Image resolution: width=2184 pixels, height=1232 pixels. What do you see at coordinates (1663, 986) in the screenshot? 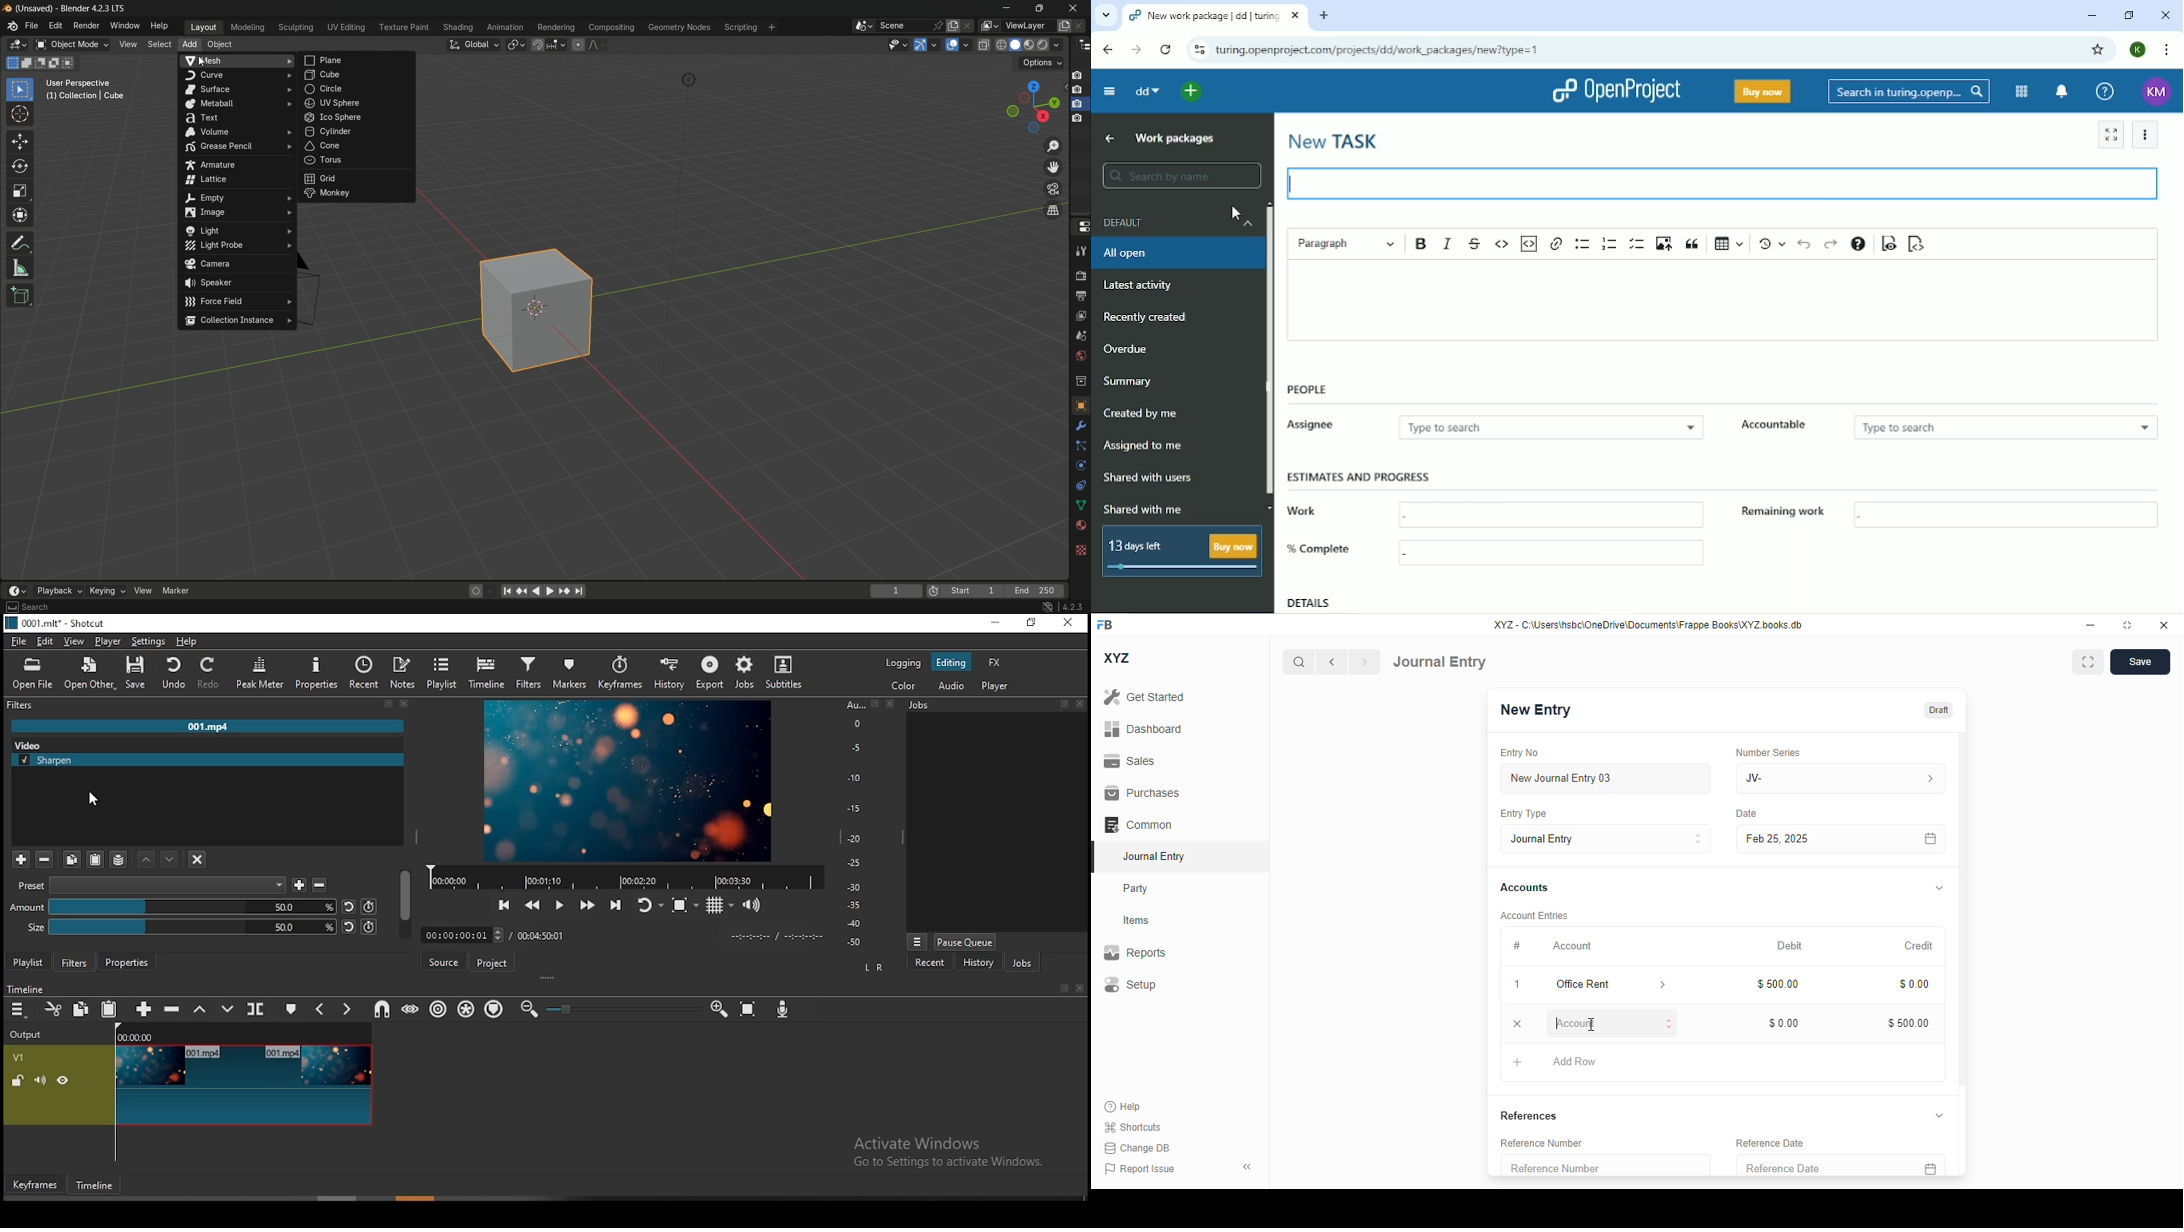
I see `account information` at bounding box center [1663, 986].